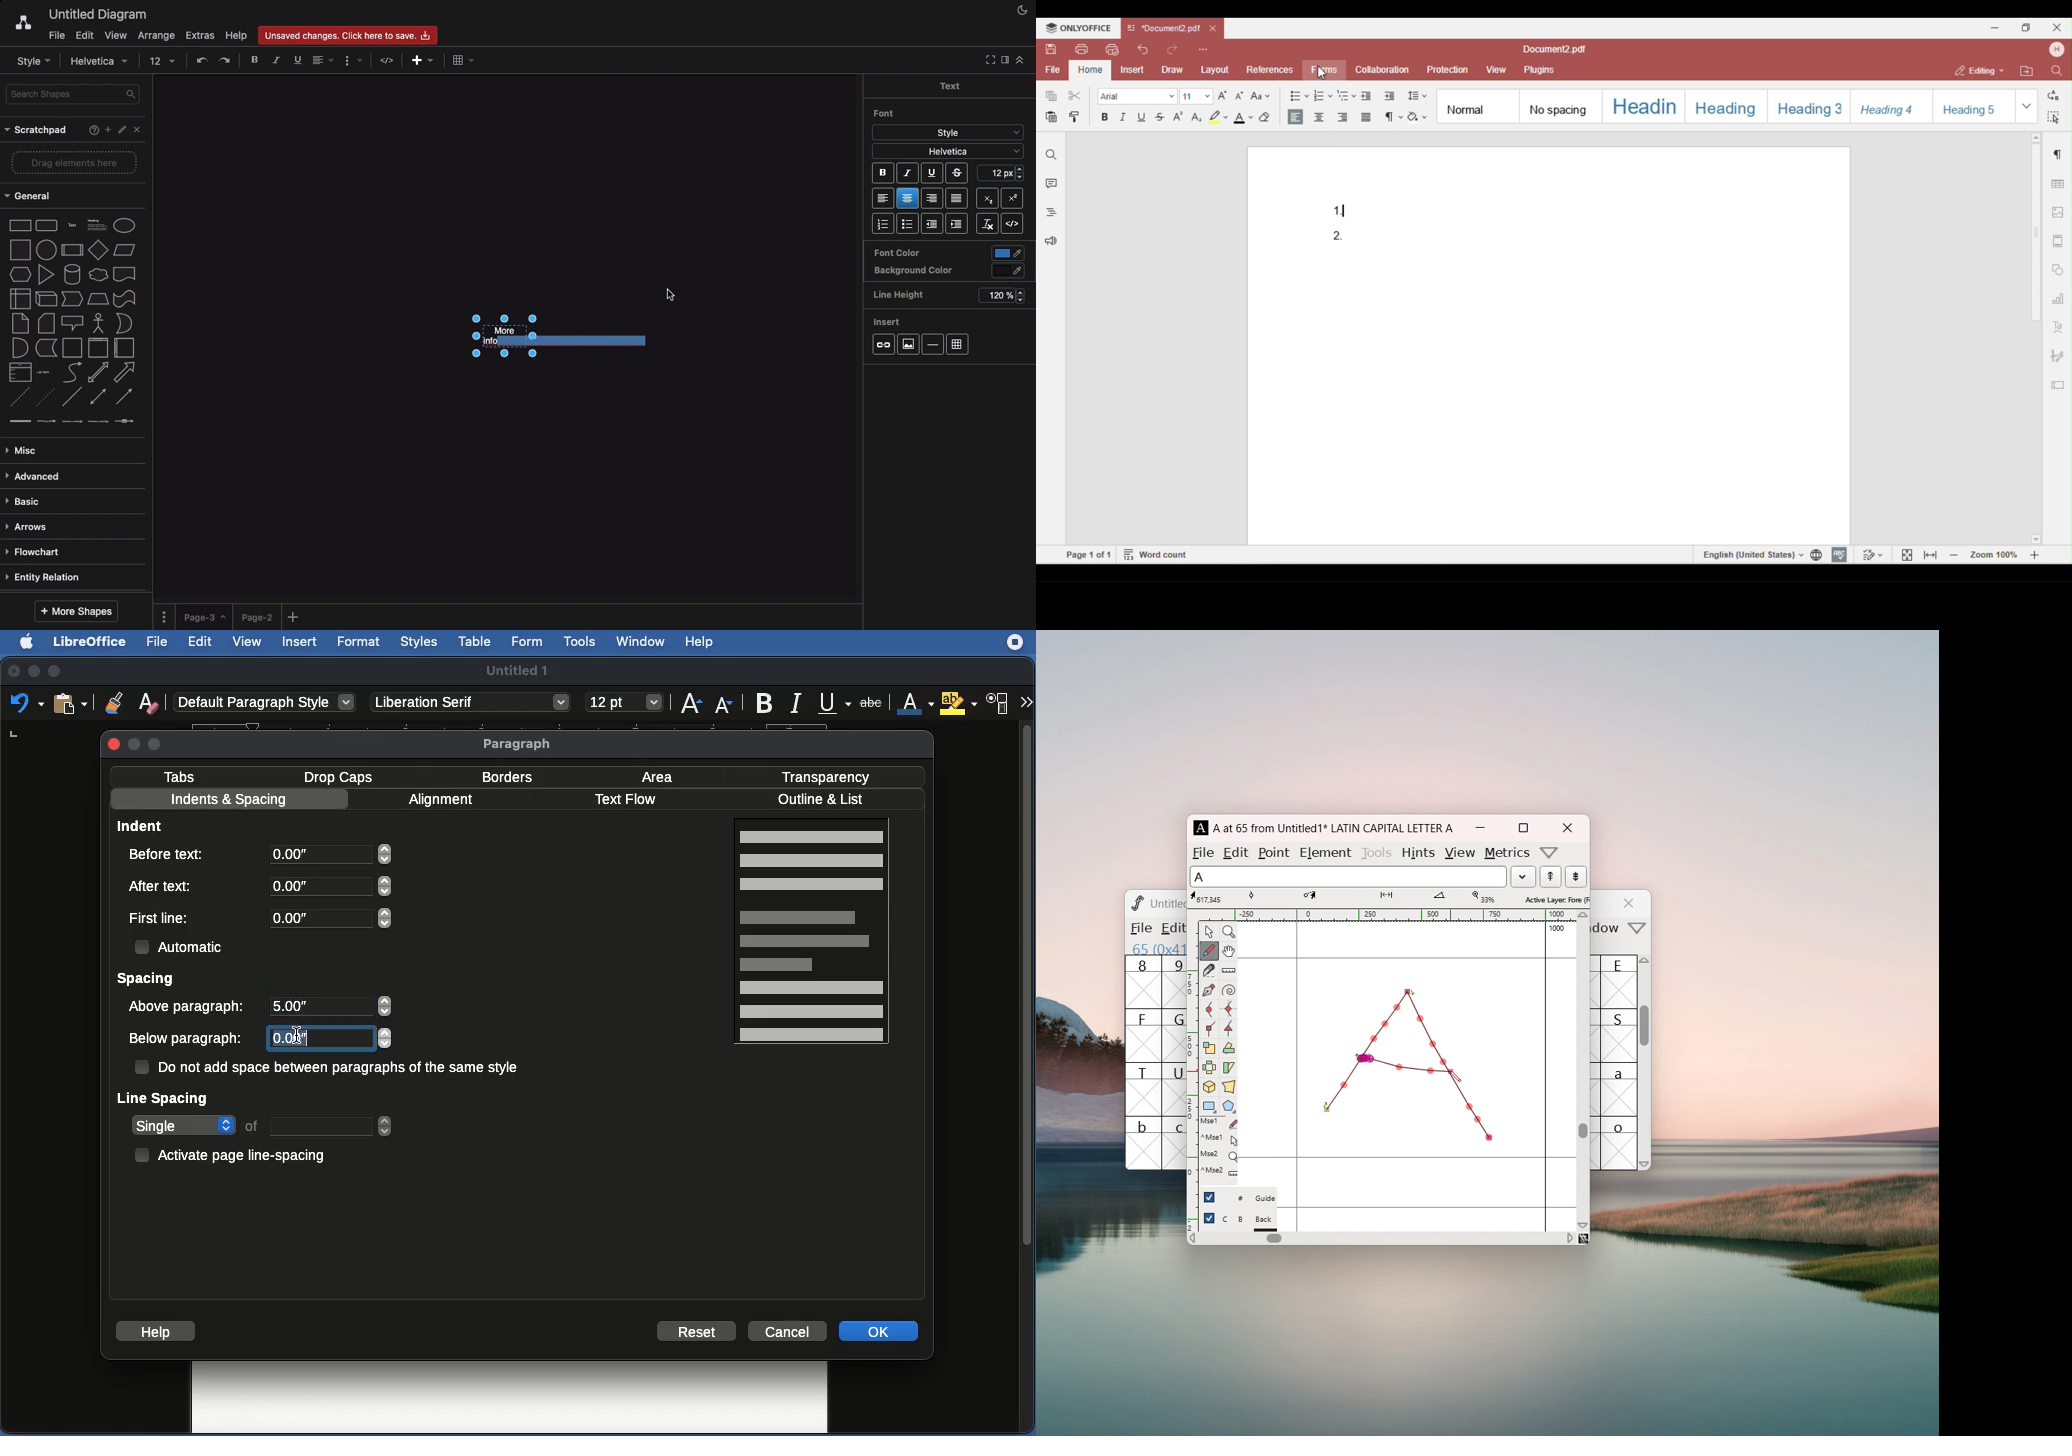 This screenshot has height=1456, width=2072. I want to click on horizontal scrollbar, so click(1274, 1238).